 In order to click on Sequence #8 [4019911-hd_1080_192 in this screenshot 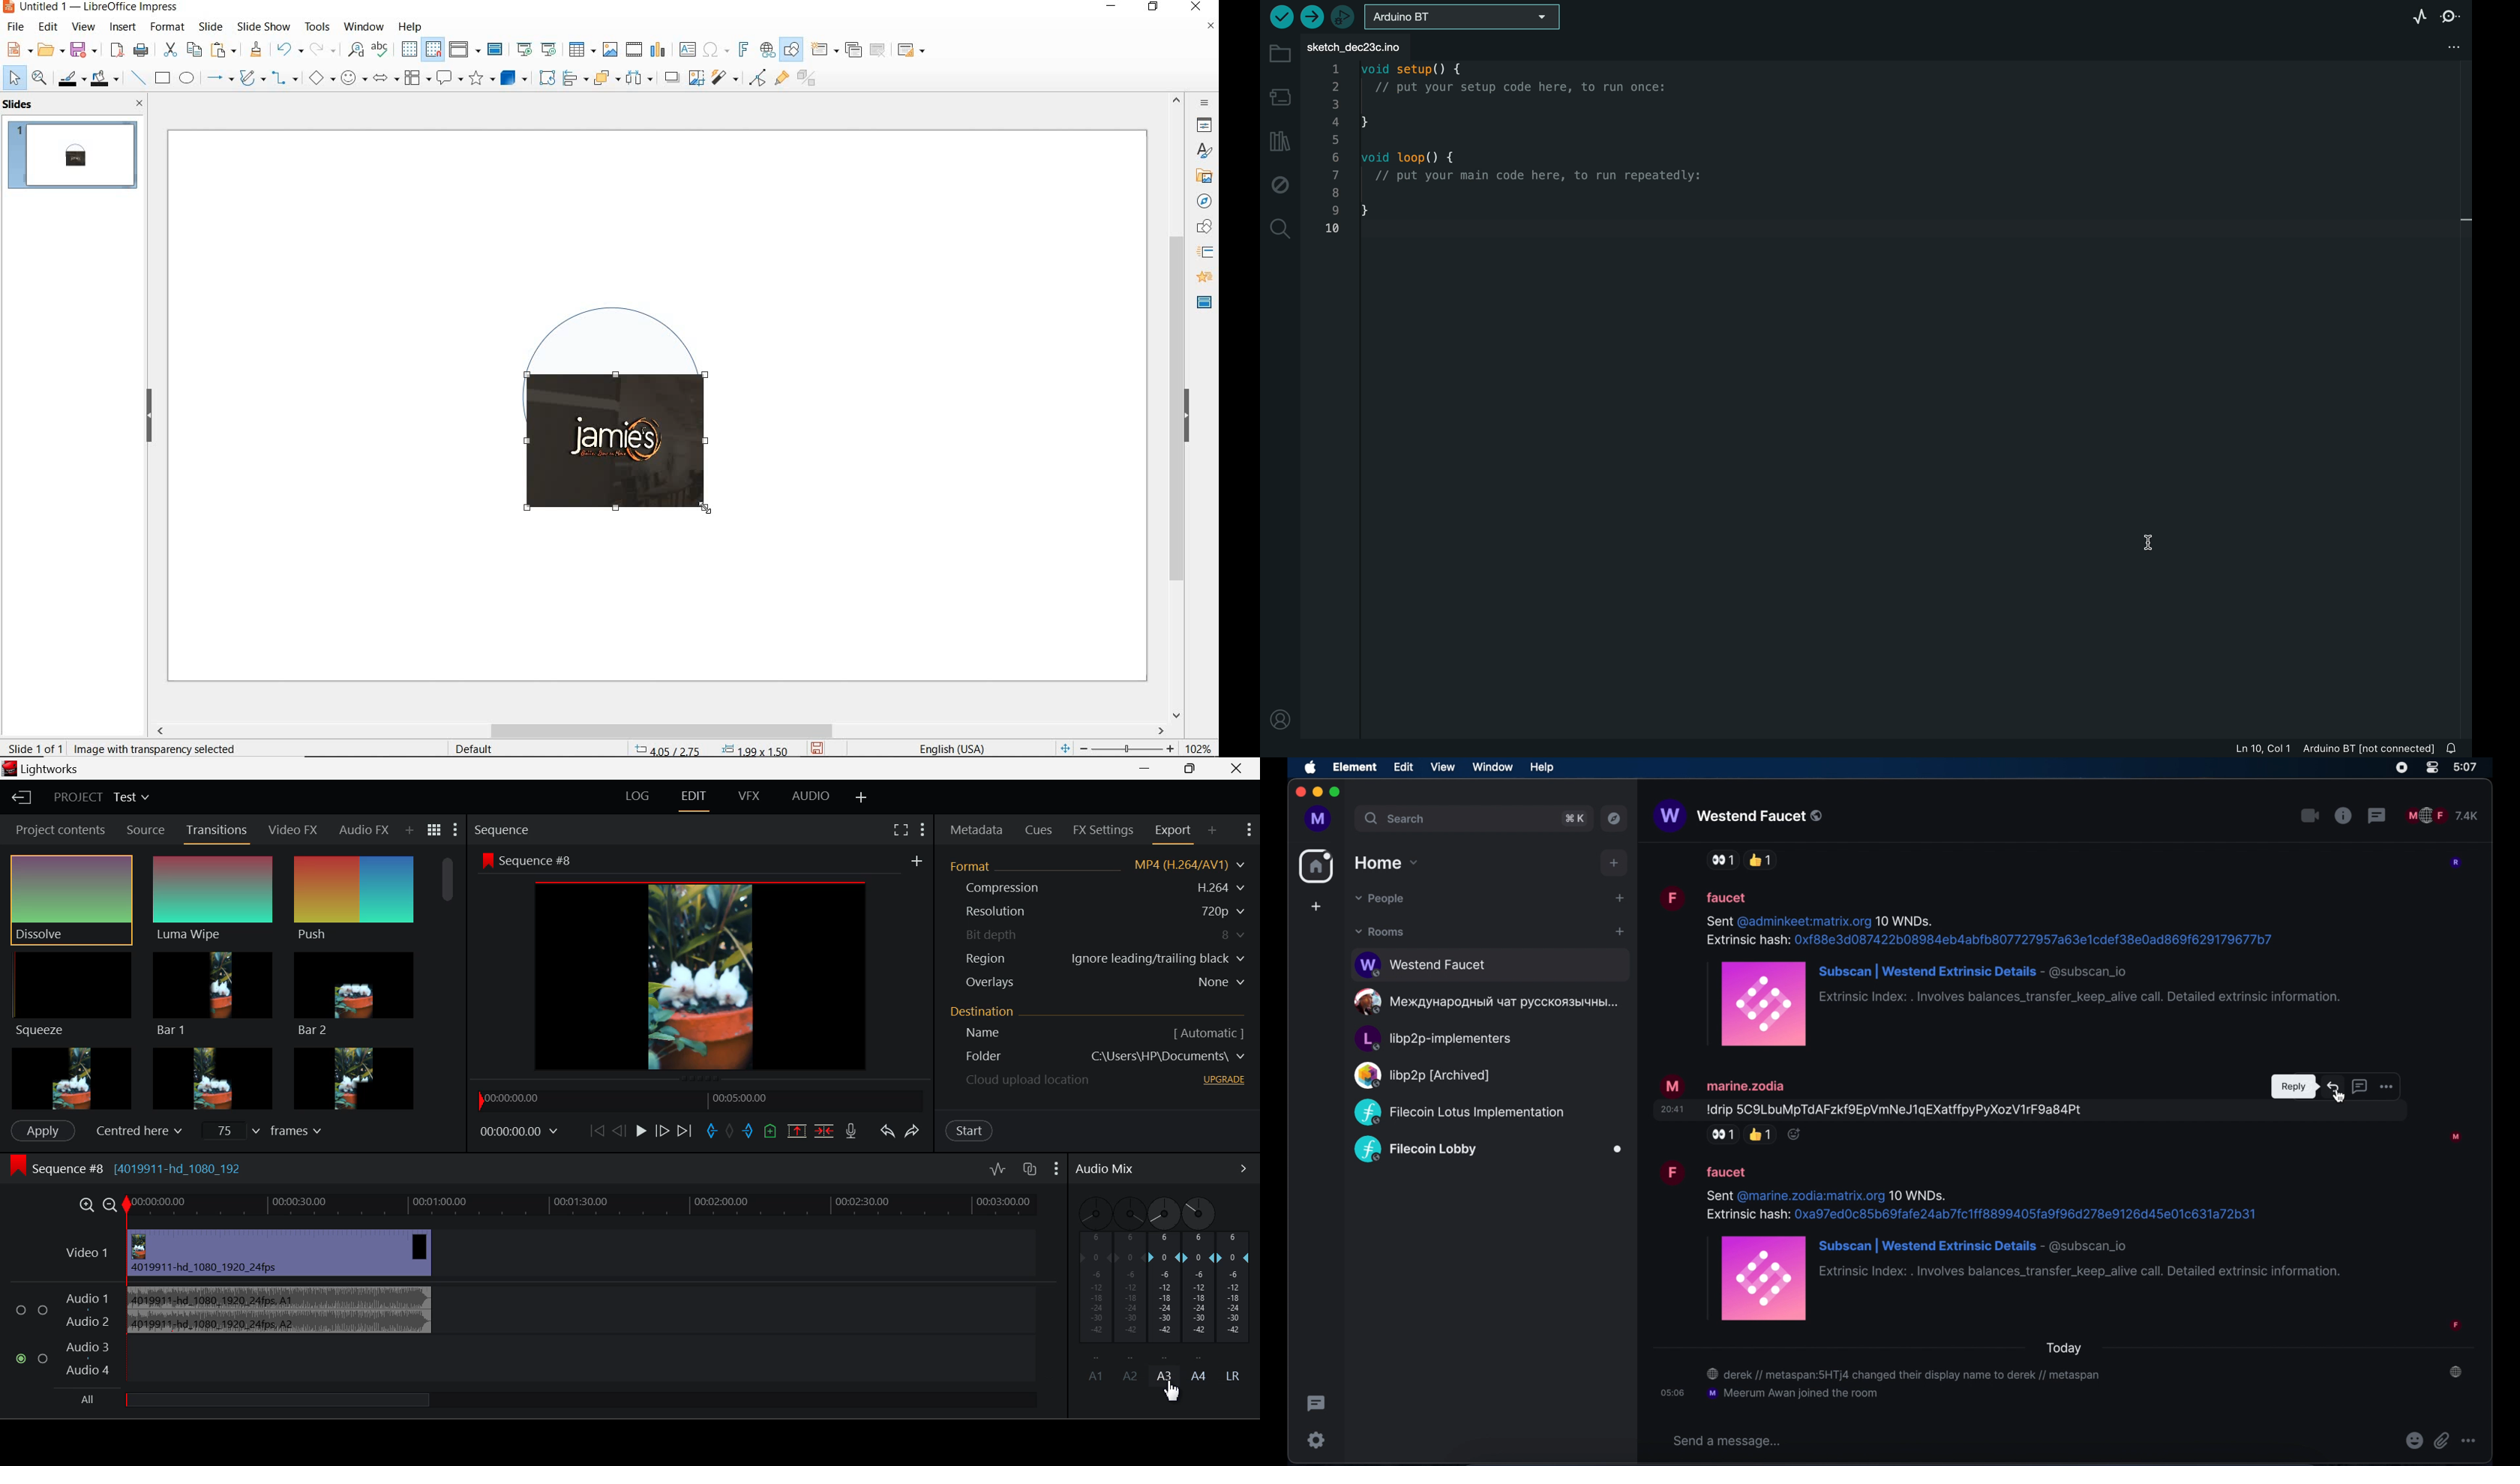, I will do `click(125, 1168)`.